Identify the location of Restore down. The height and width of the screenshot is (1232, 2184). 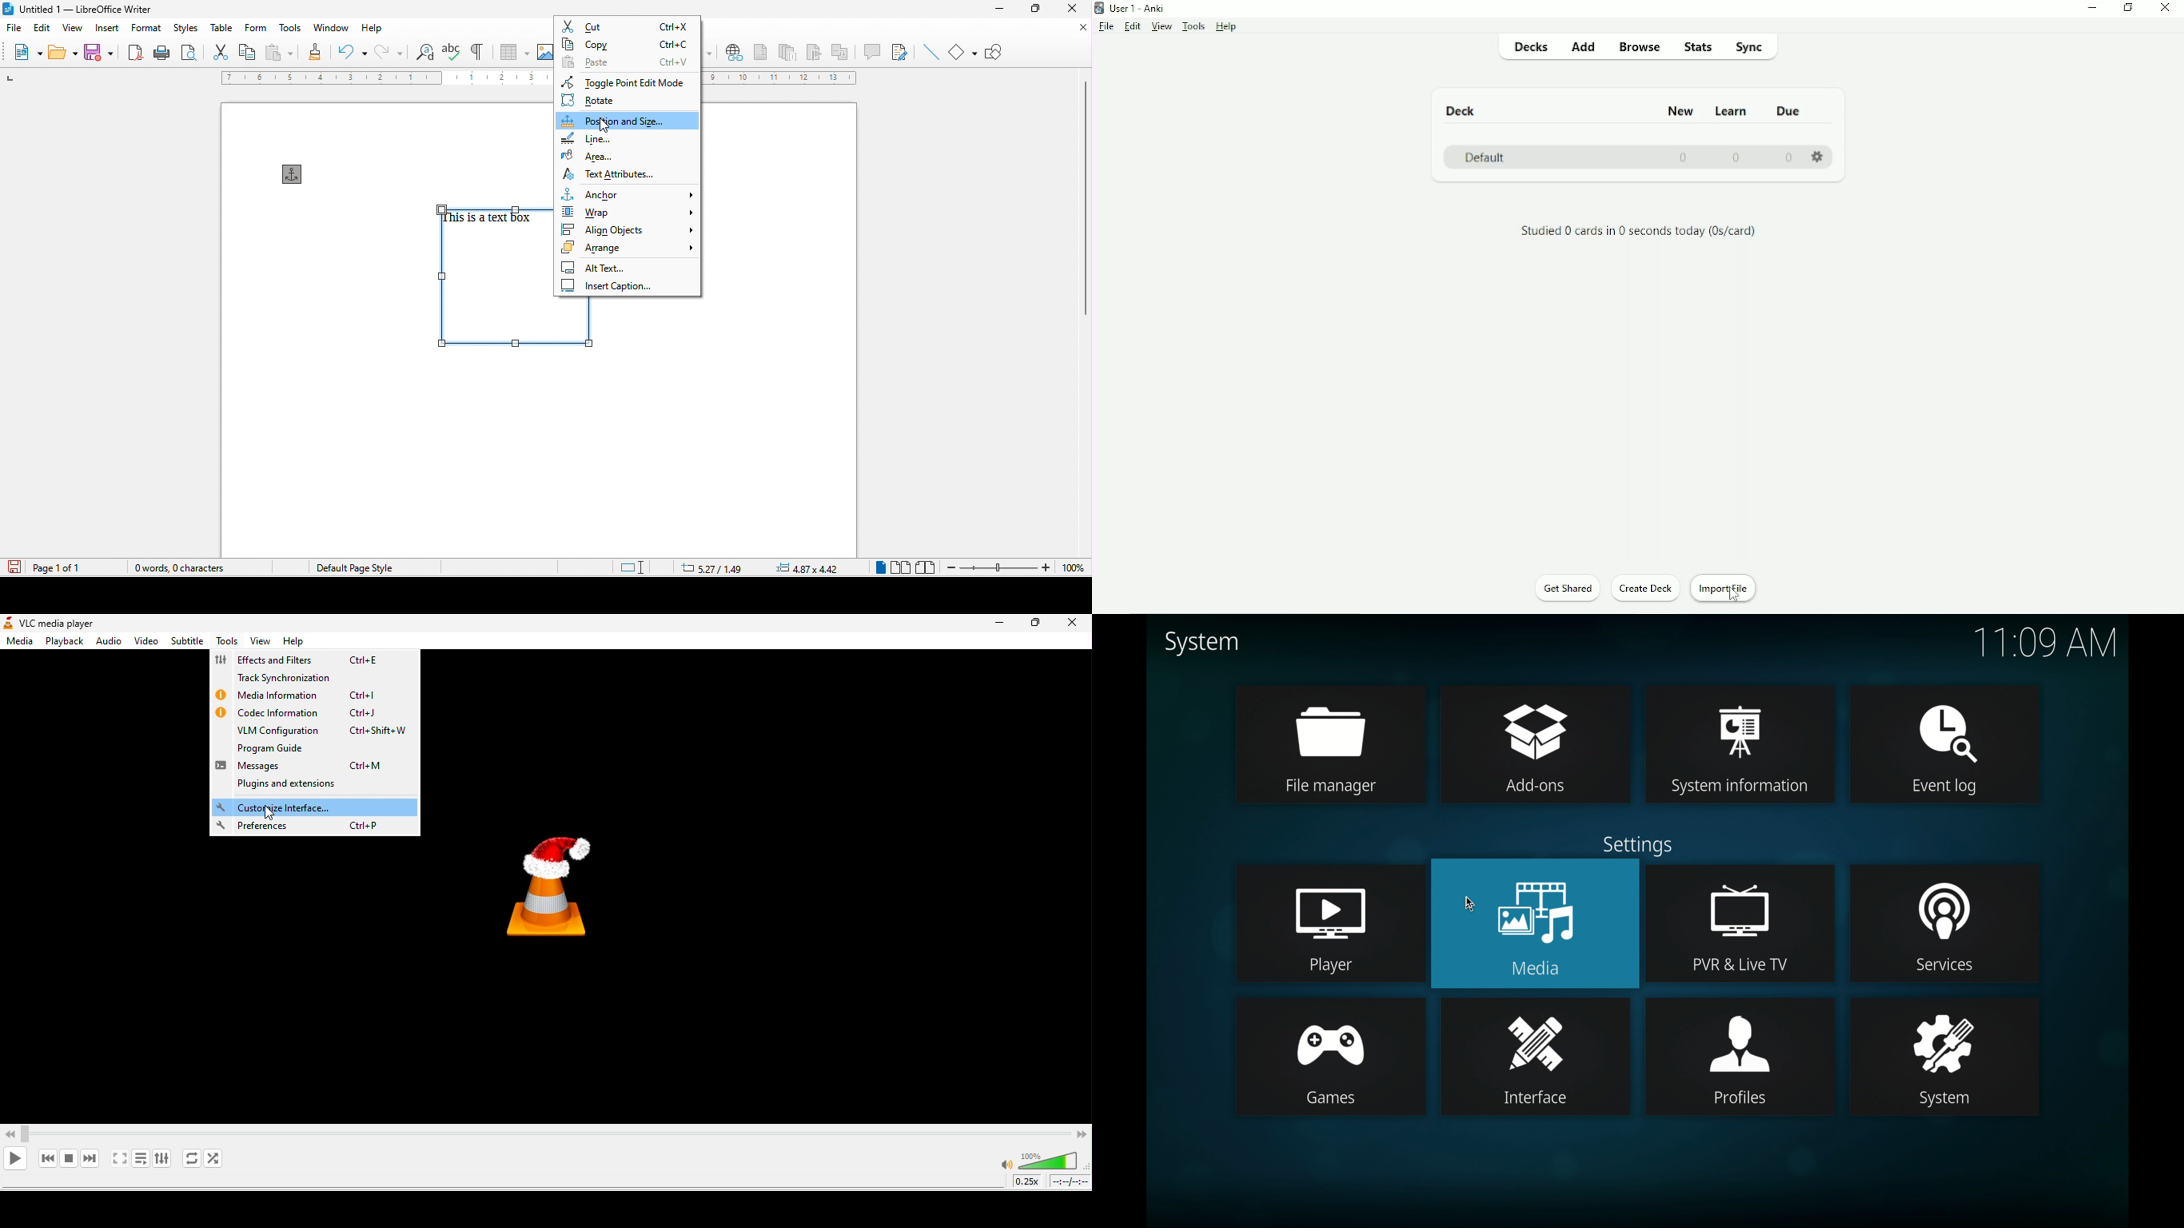
(2128, 8).